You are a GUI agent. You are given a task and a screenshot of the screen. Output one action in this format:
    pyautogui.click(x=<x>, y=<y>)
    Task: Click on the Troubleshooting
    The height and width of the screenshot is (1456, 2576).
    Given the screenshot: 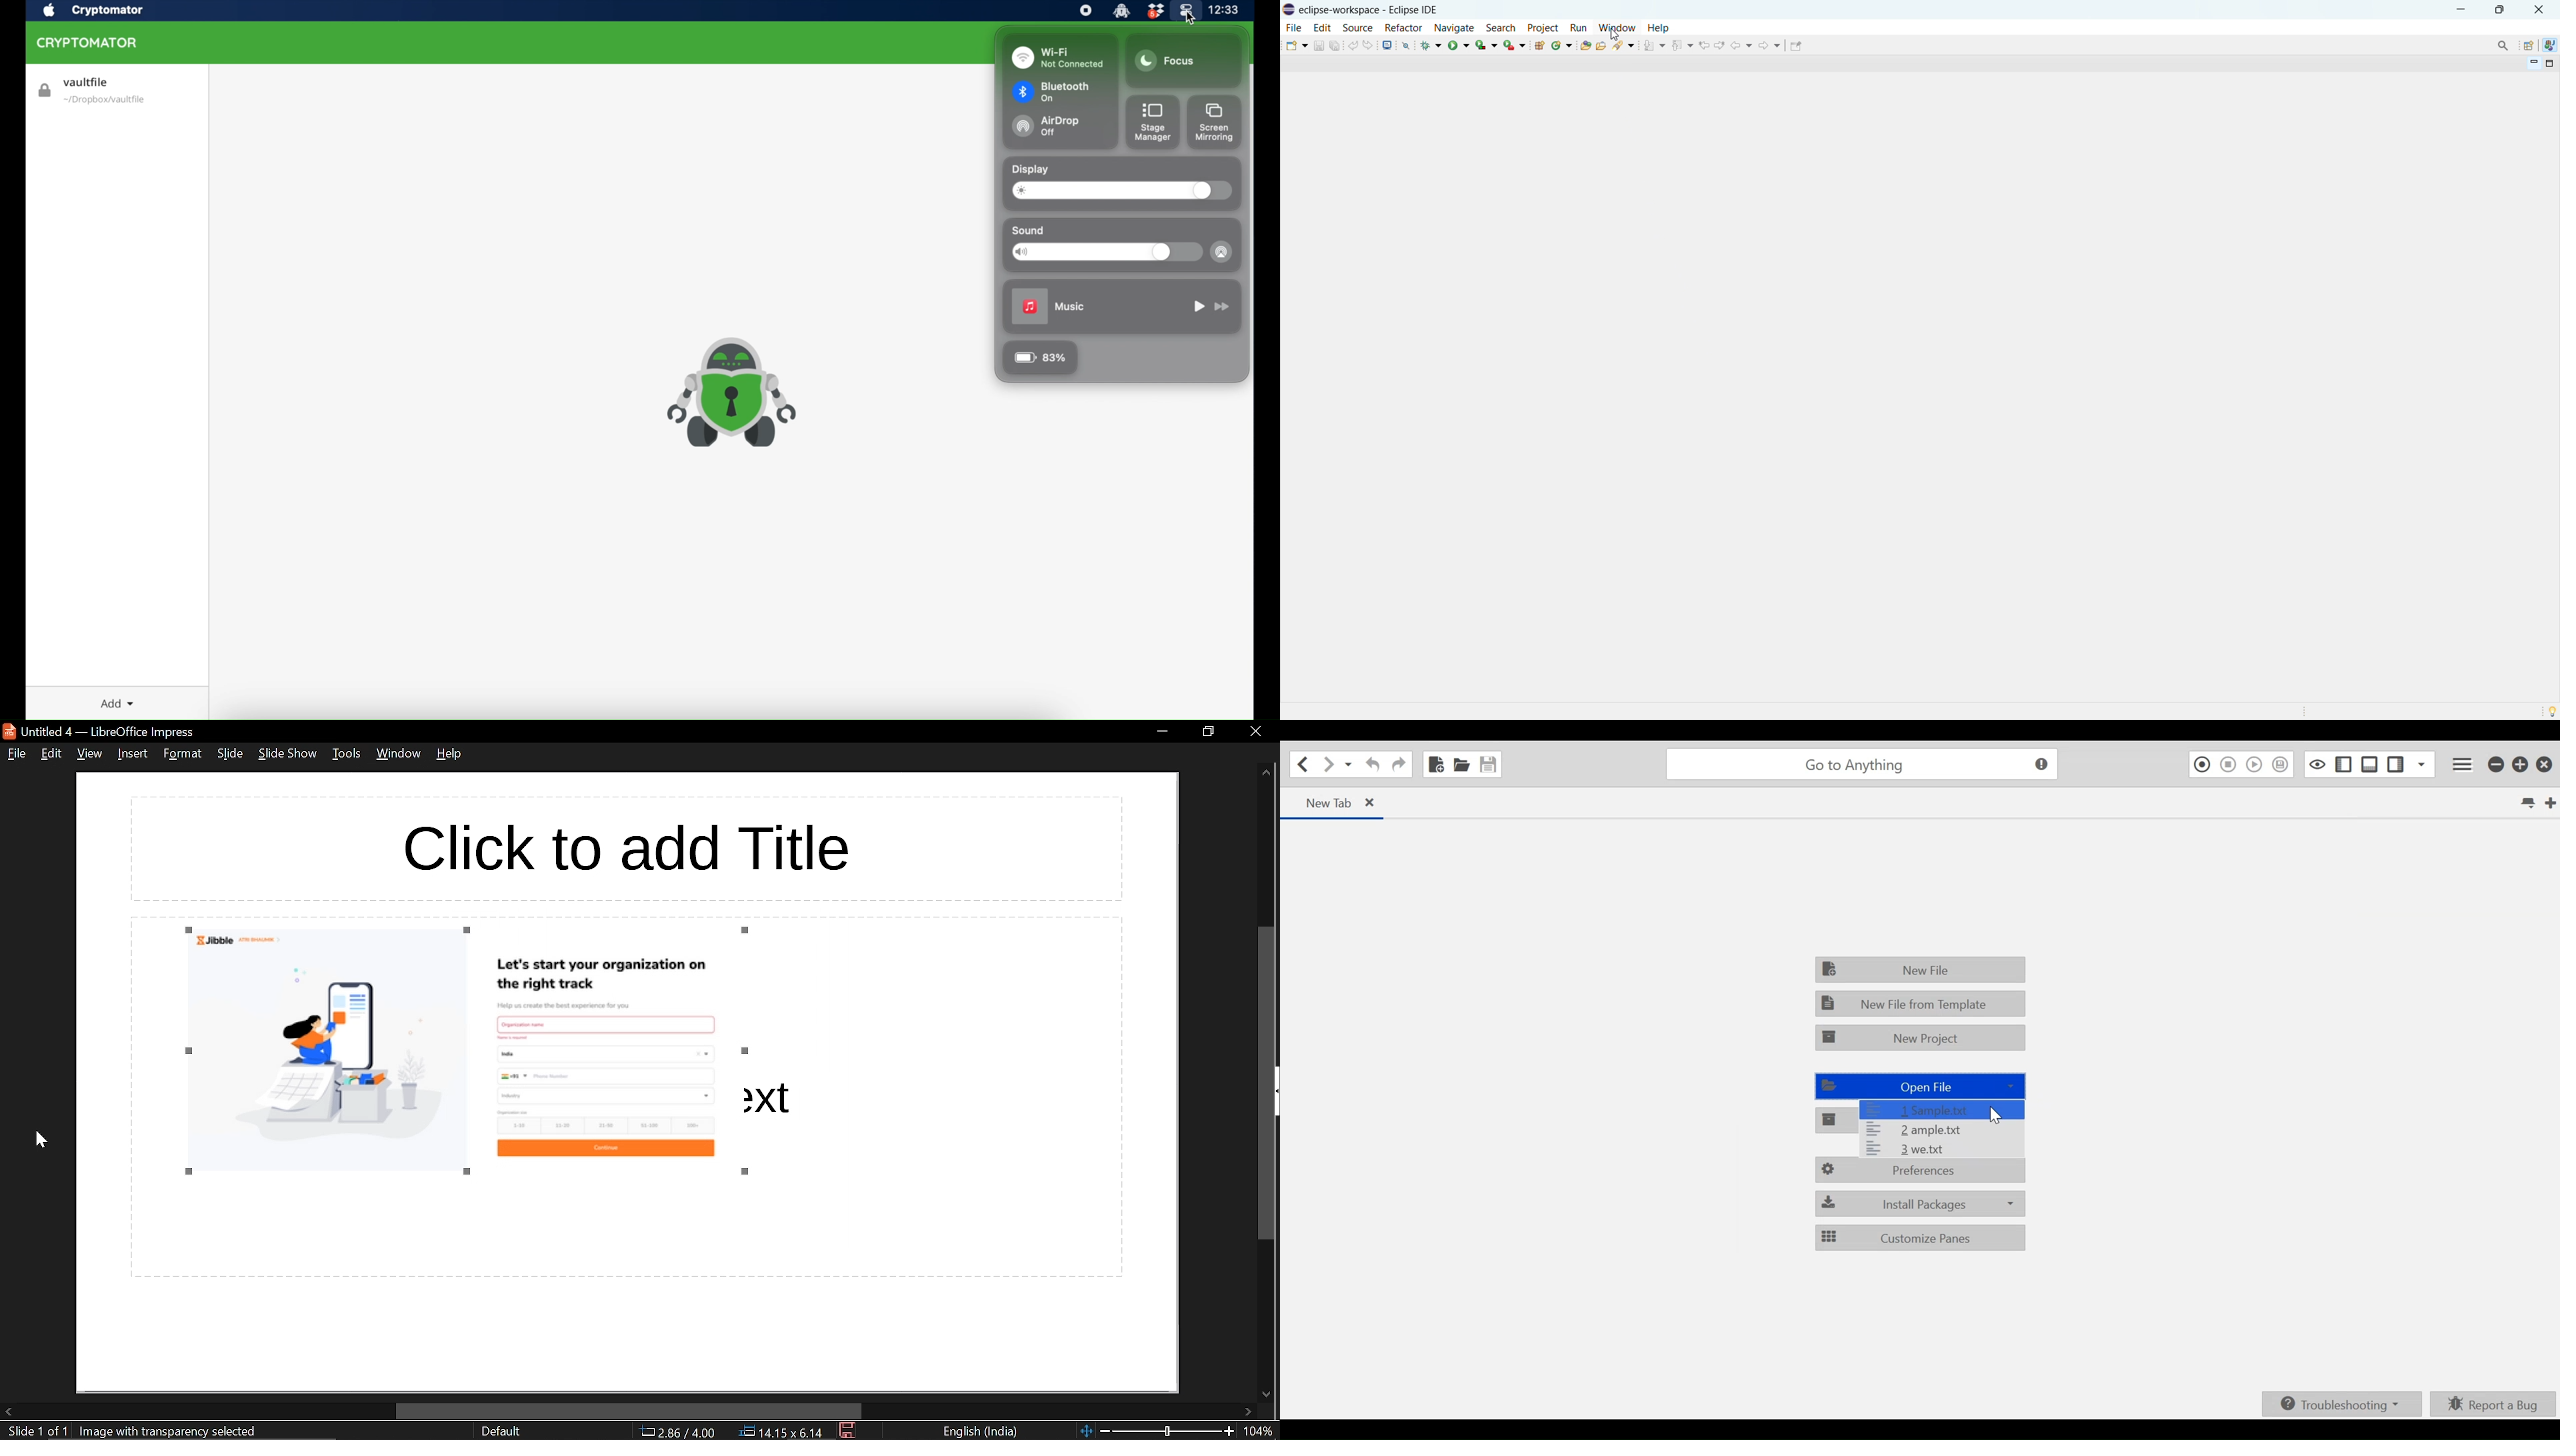 What is the action you would take?
    pyautogui.click(x=2345, y=1404)
    